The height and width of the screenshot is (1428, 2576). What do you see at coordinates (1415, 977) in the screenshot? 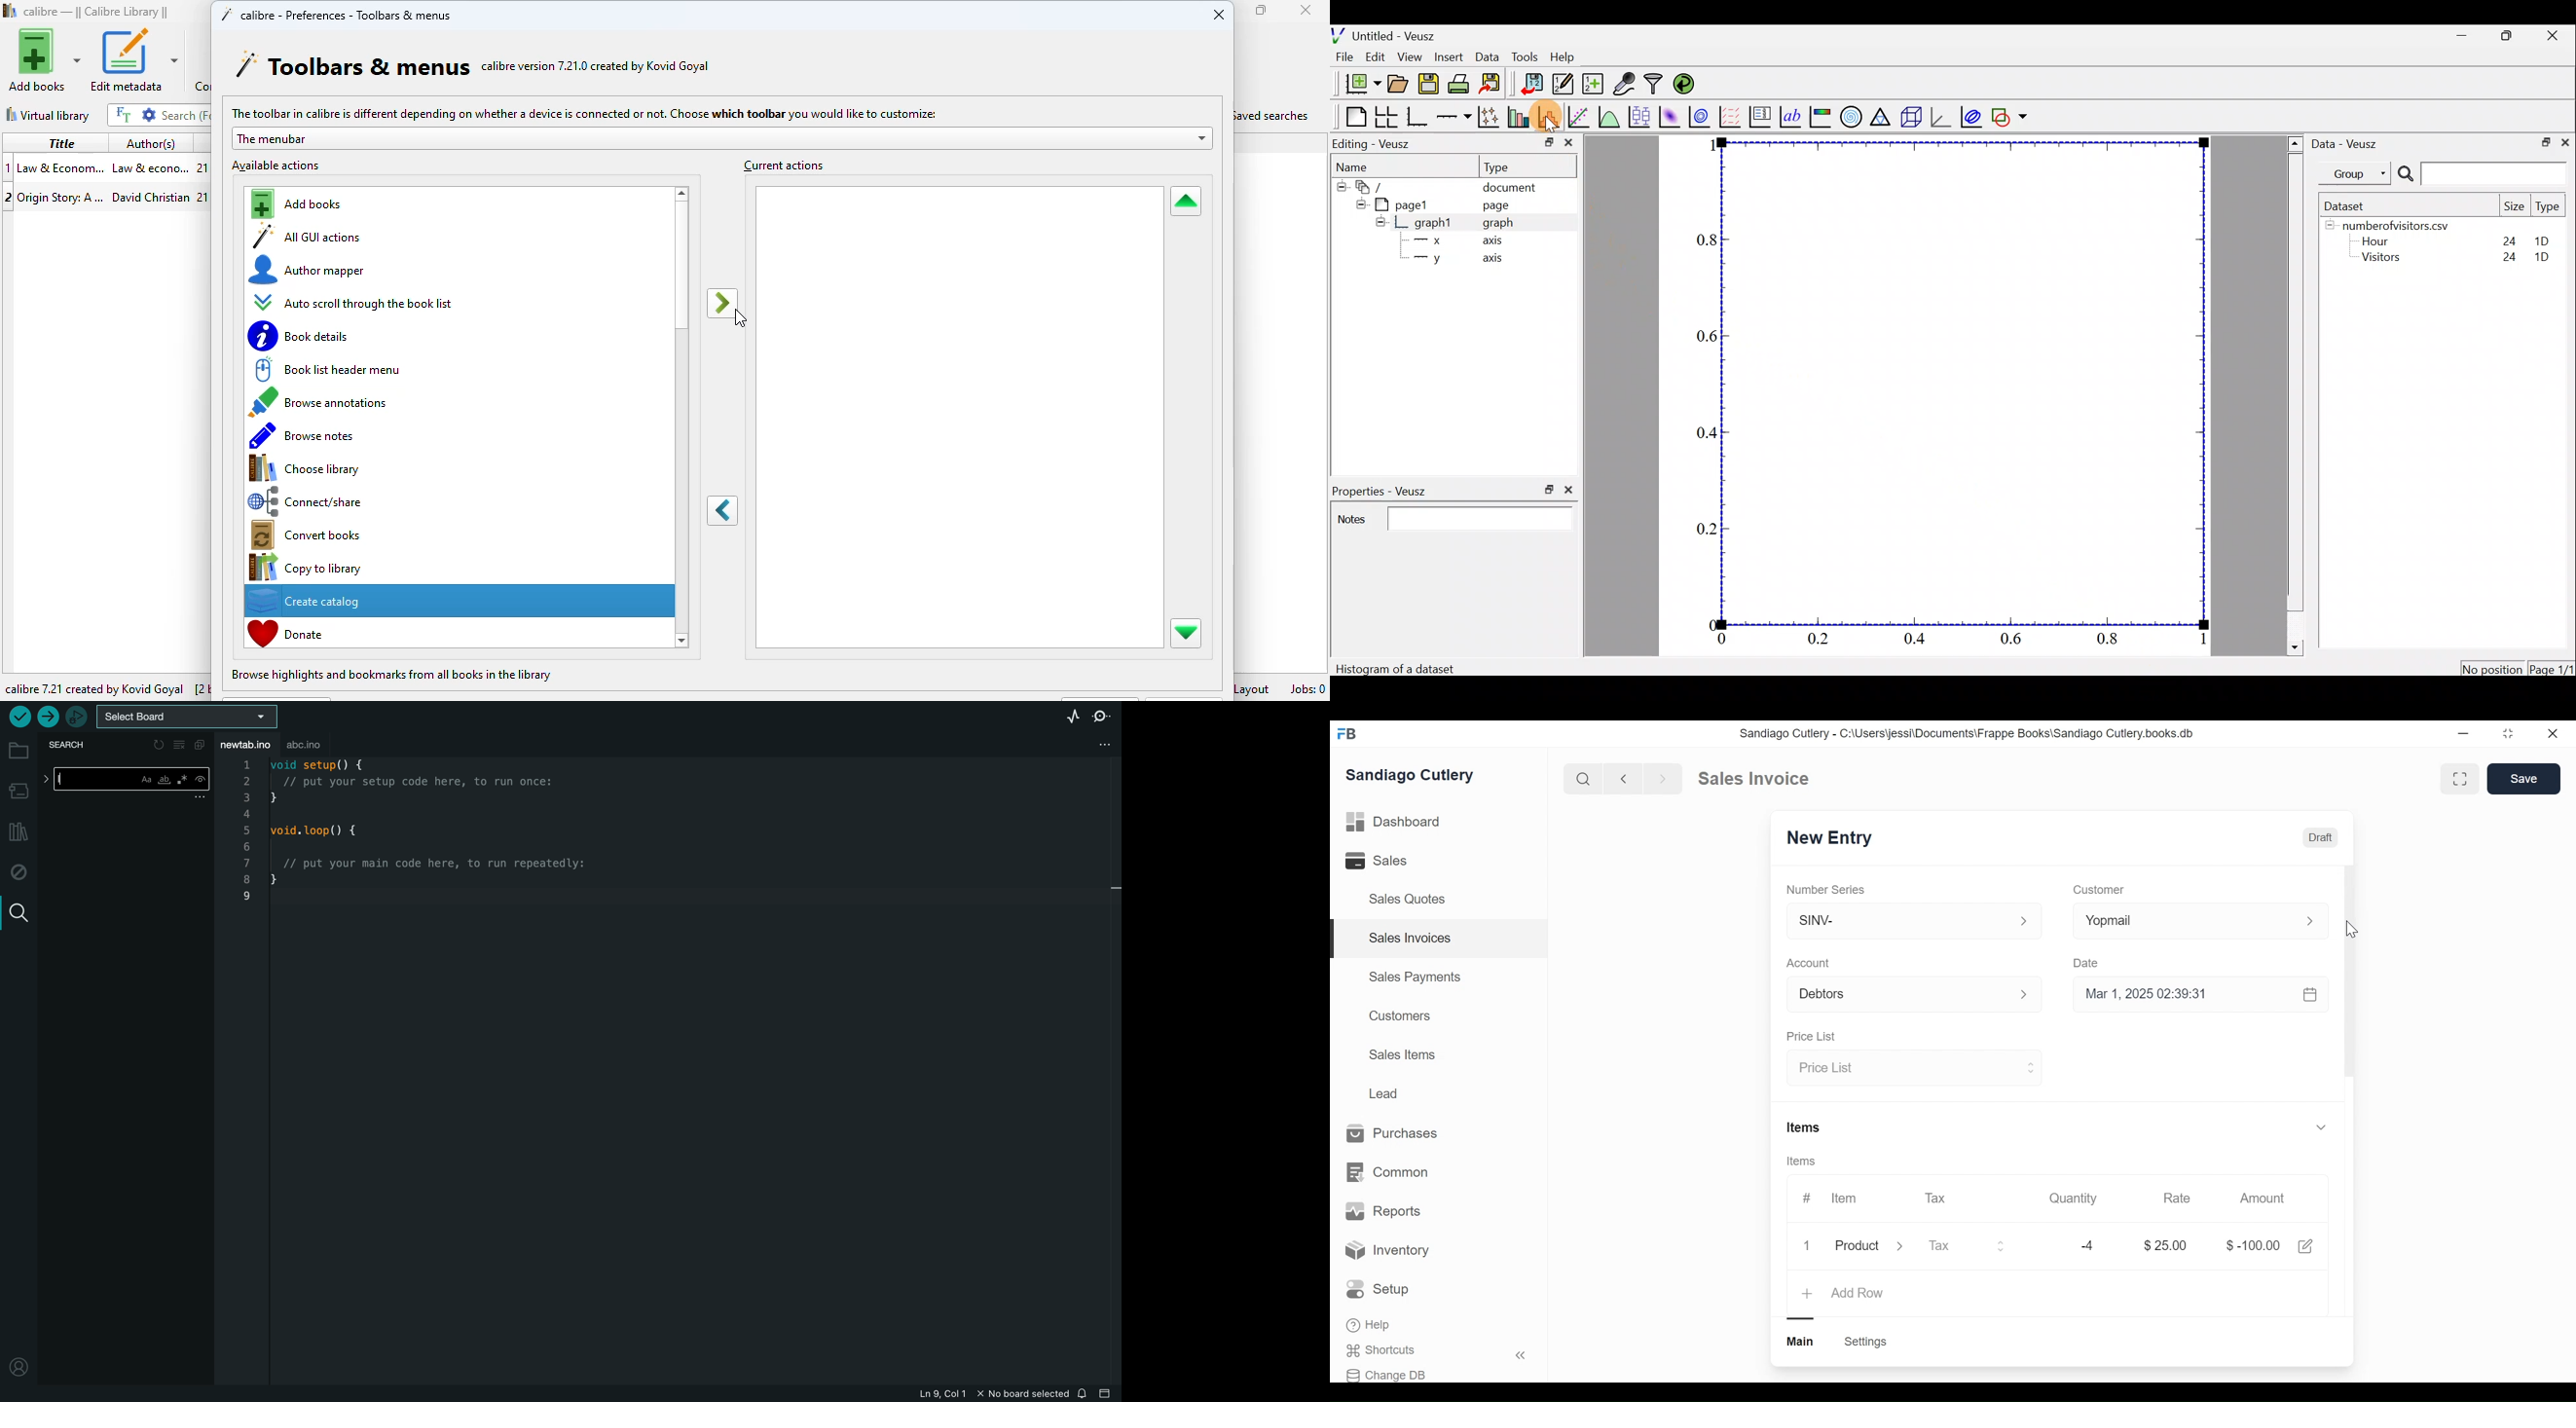
I see `Sales Payments` at bounding box center [1415, 977].